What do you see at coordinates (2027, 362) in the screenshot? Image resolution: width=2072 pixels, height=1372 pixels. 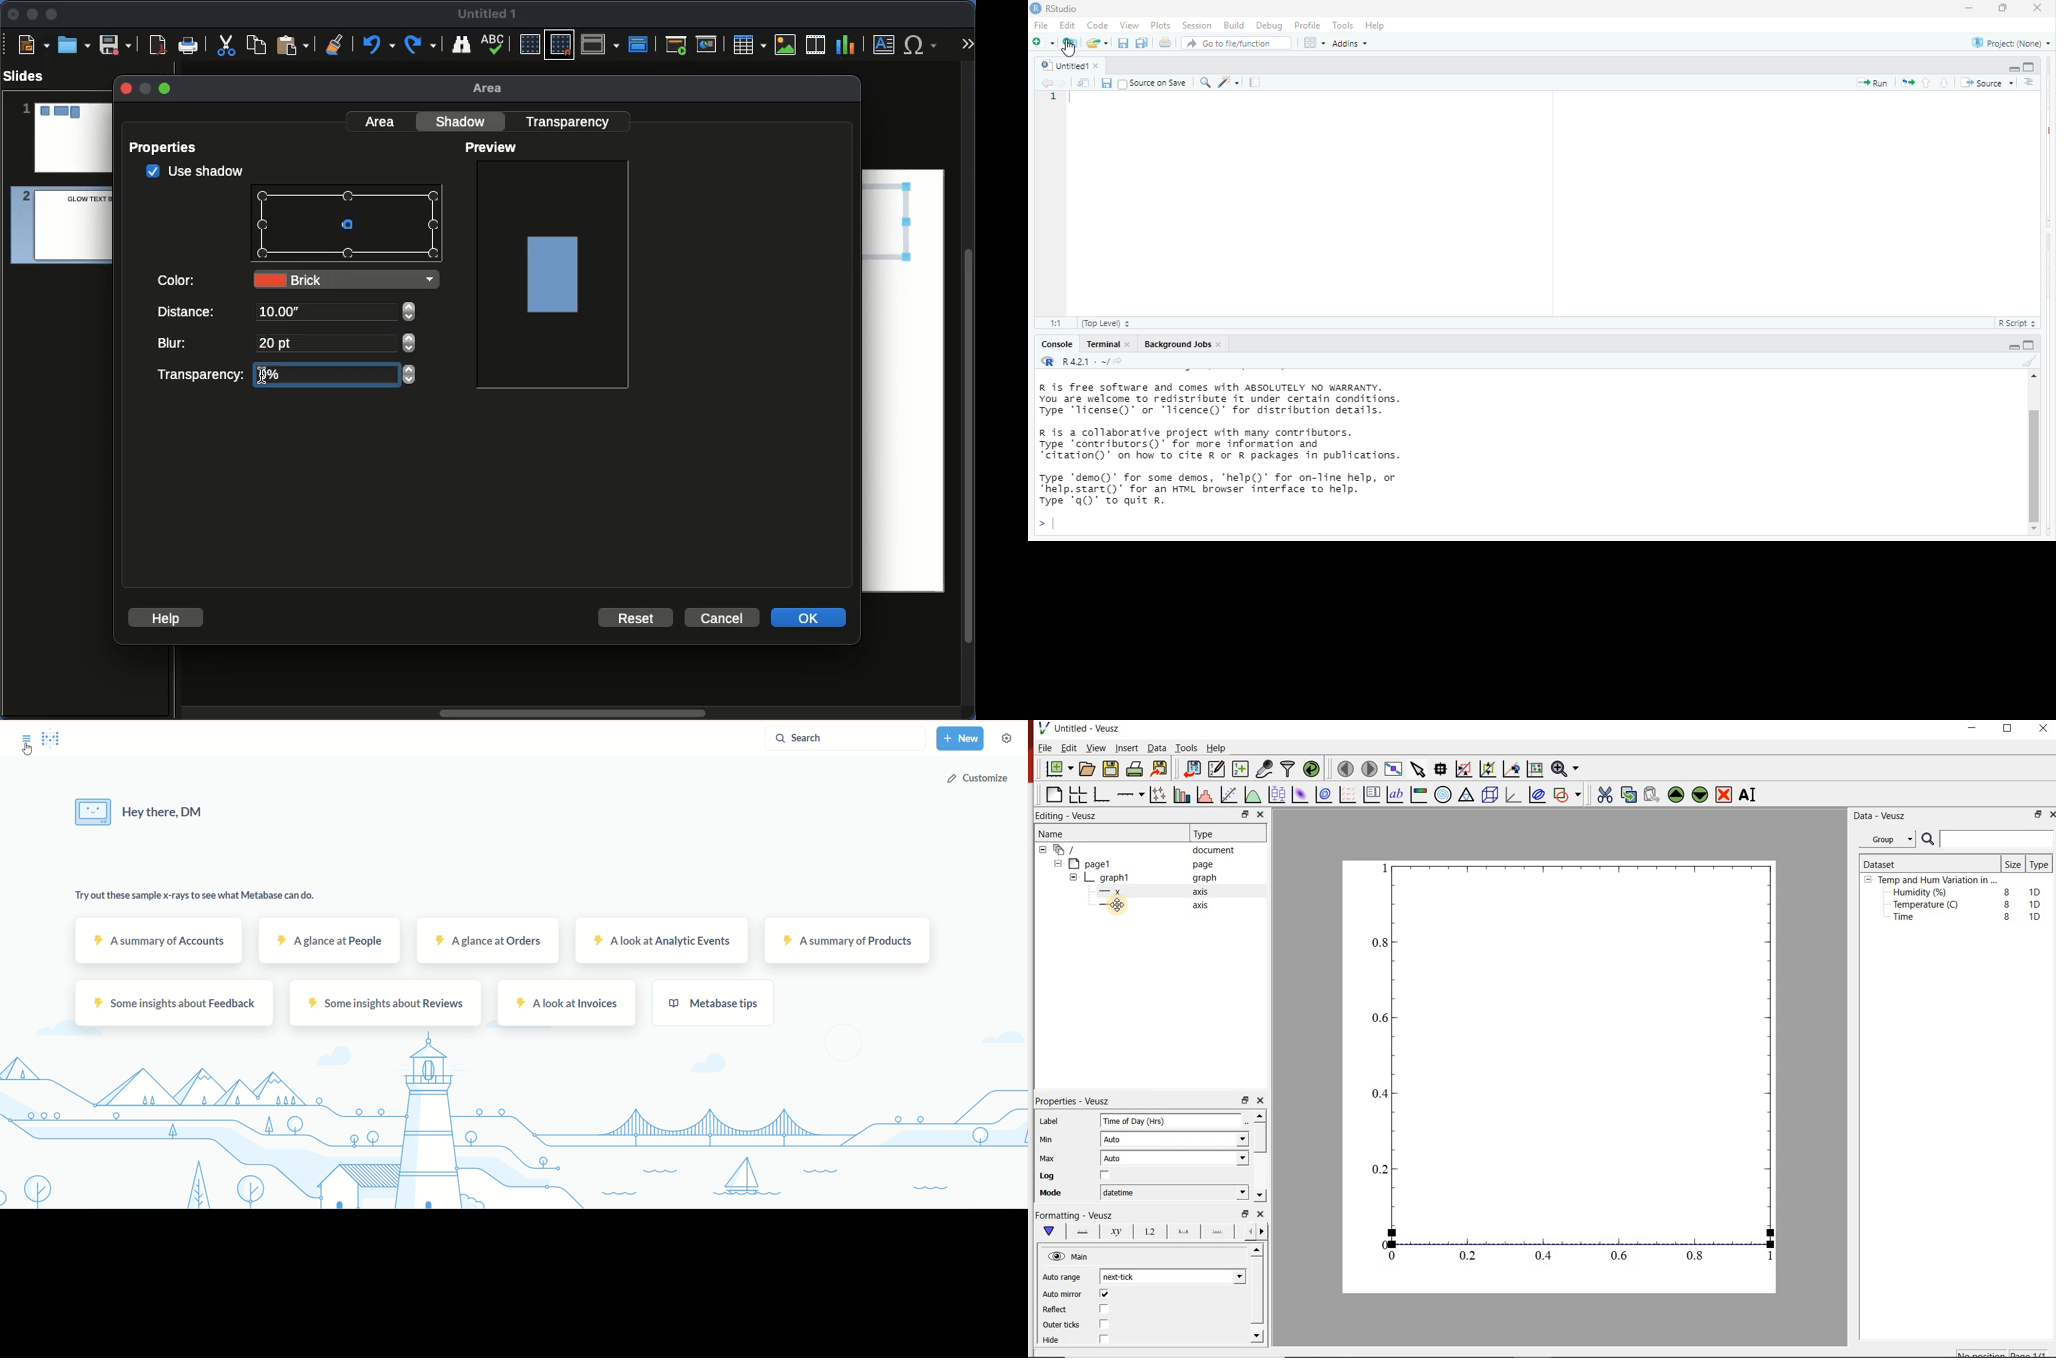 I see `clear console` at bounding box center [2027, 362].